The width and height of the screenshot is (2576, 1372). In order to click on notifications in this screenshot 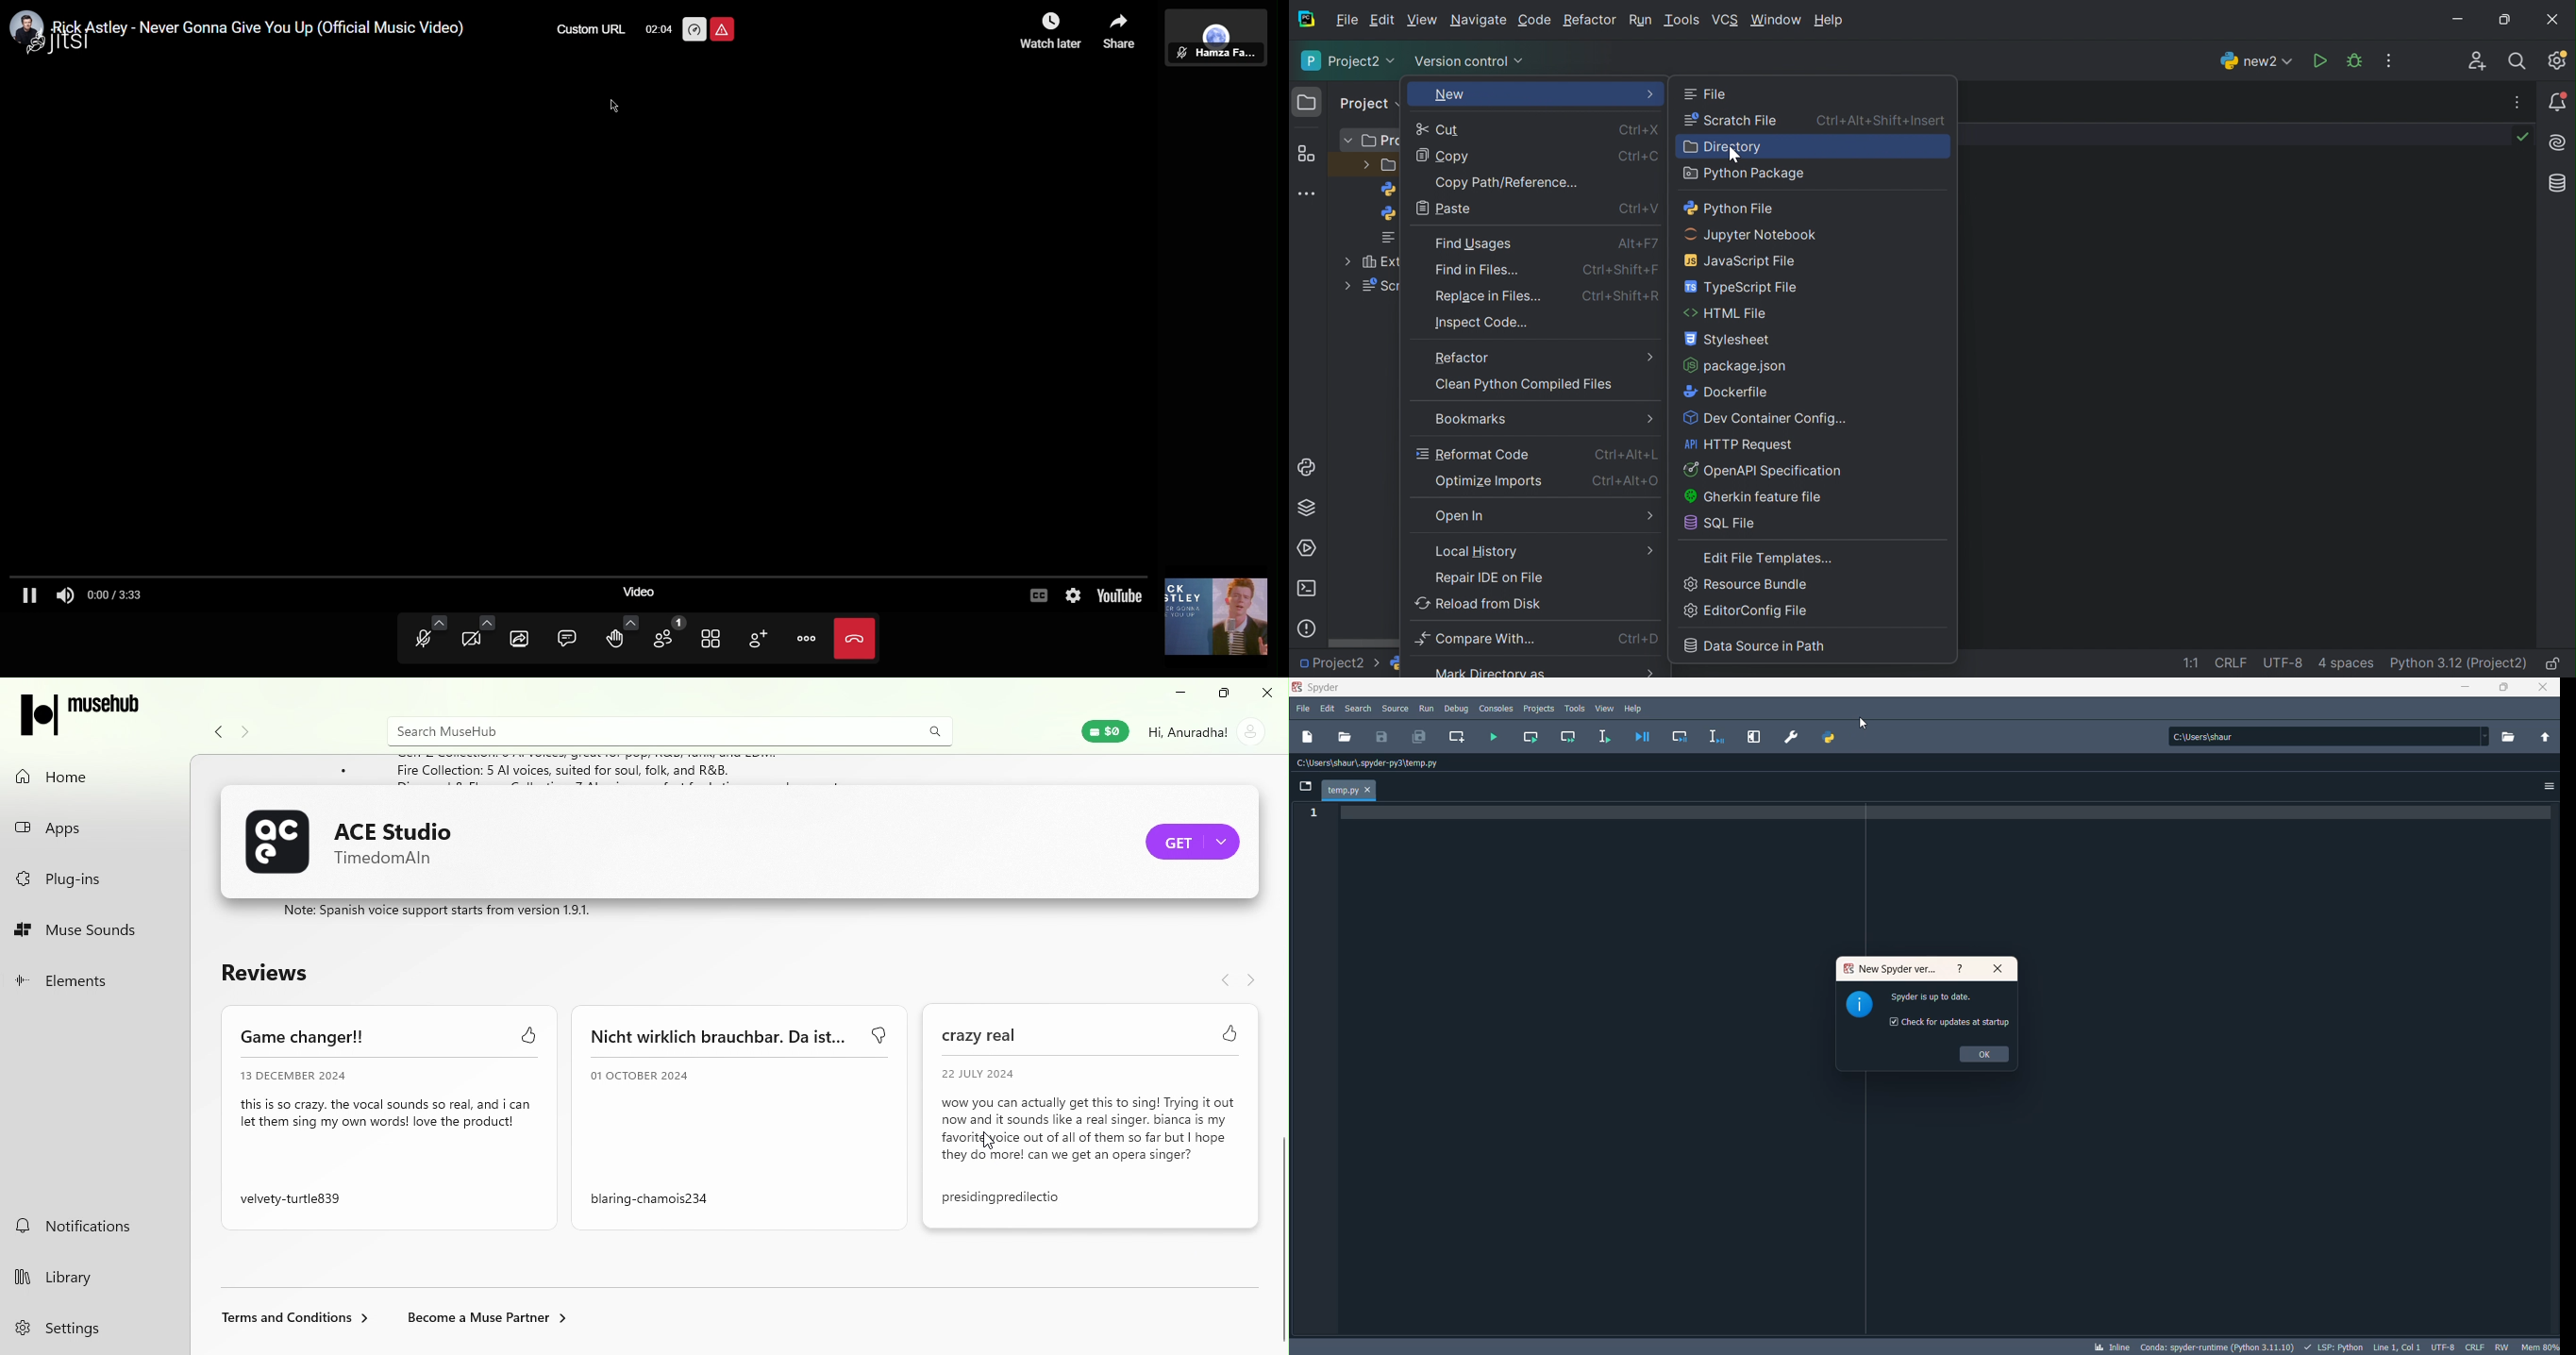, I will do `click(92, 1227)`.